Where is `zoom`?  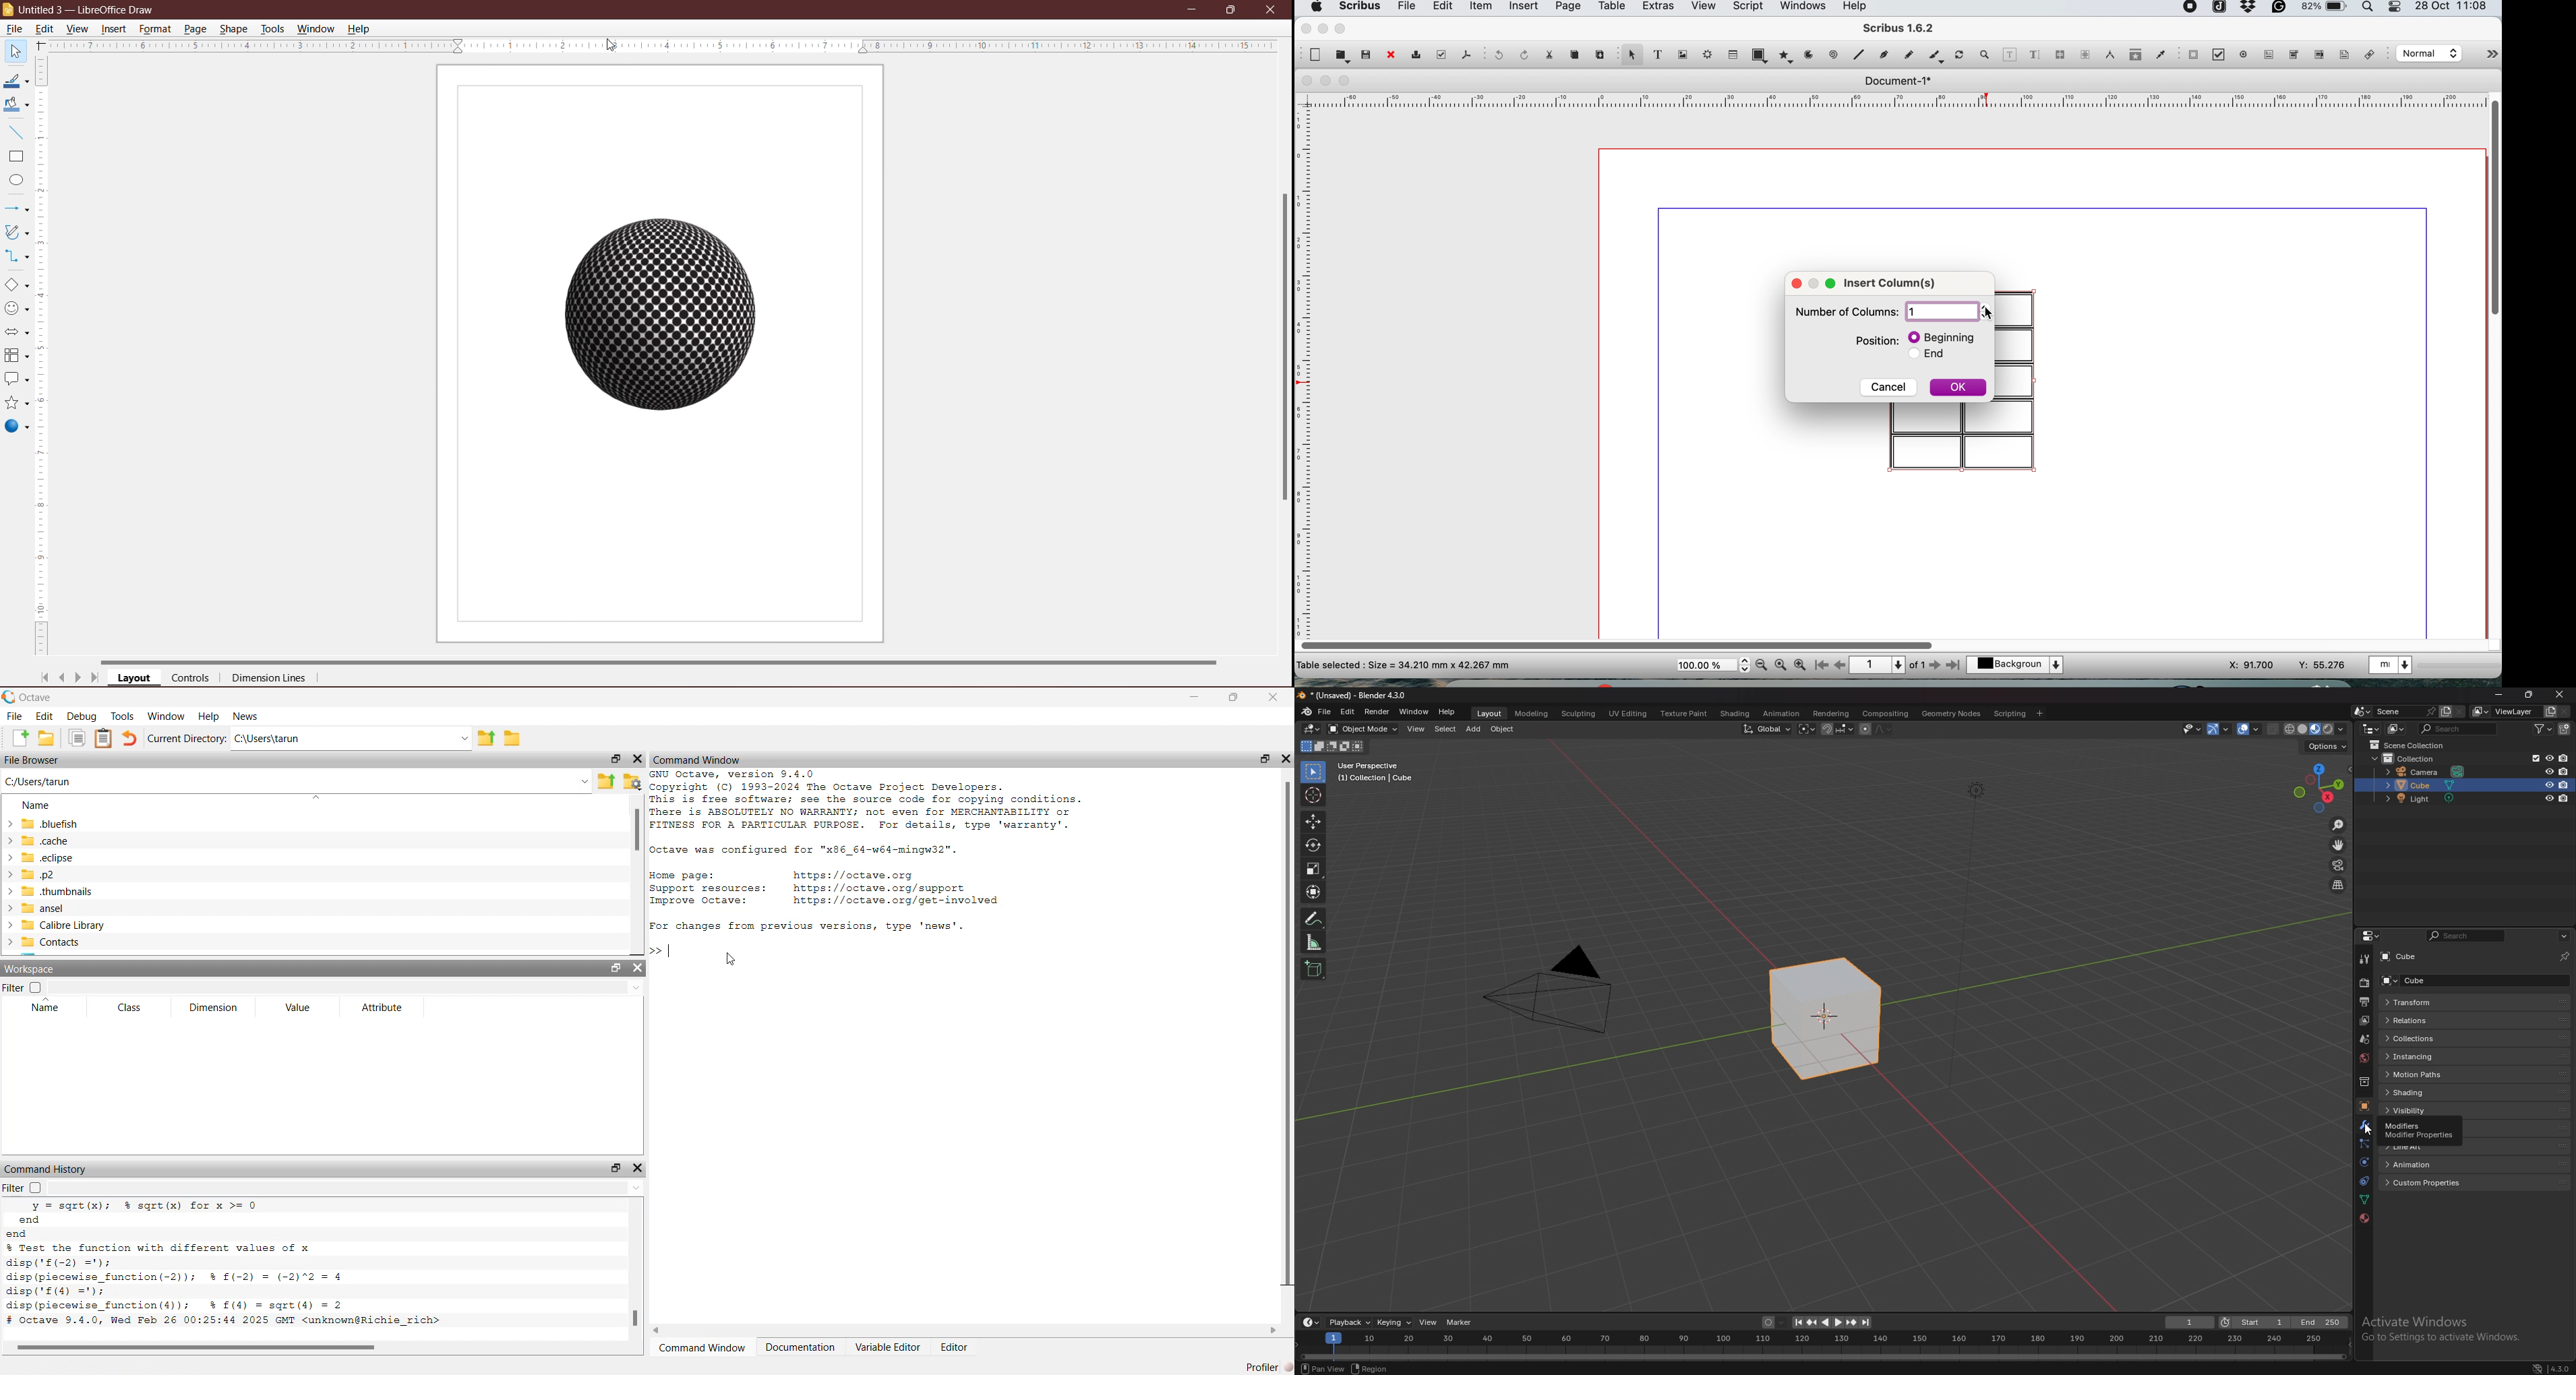 zoom is located at coordinates (2337, 825).